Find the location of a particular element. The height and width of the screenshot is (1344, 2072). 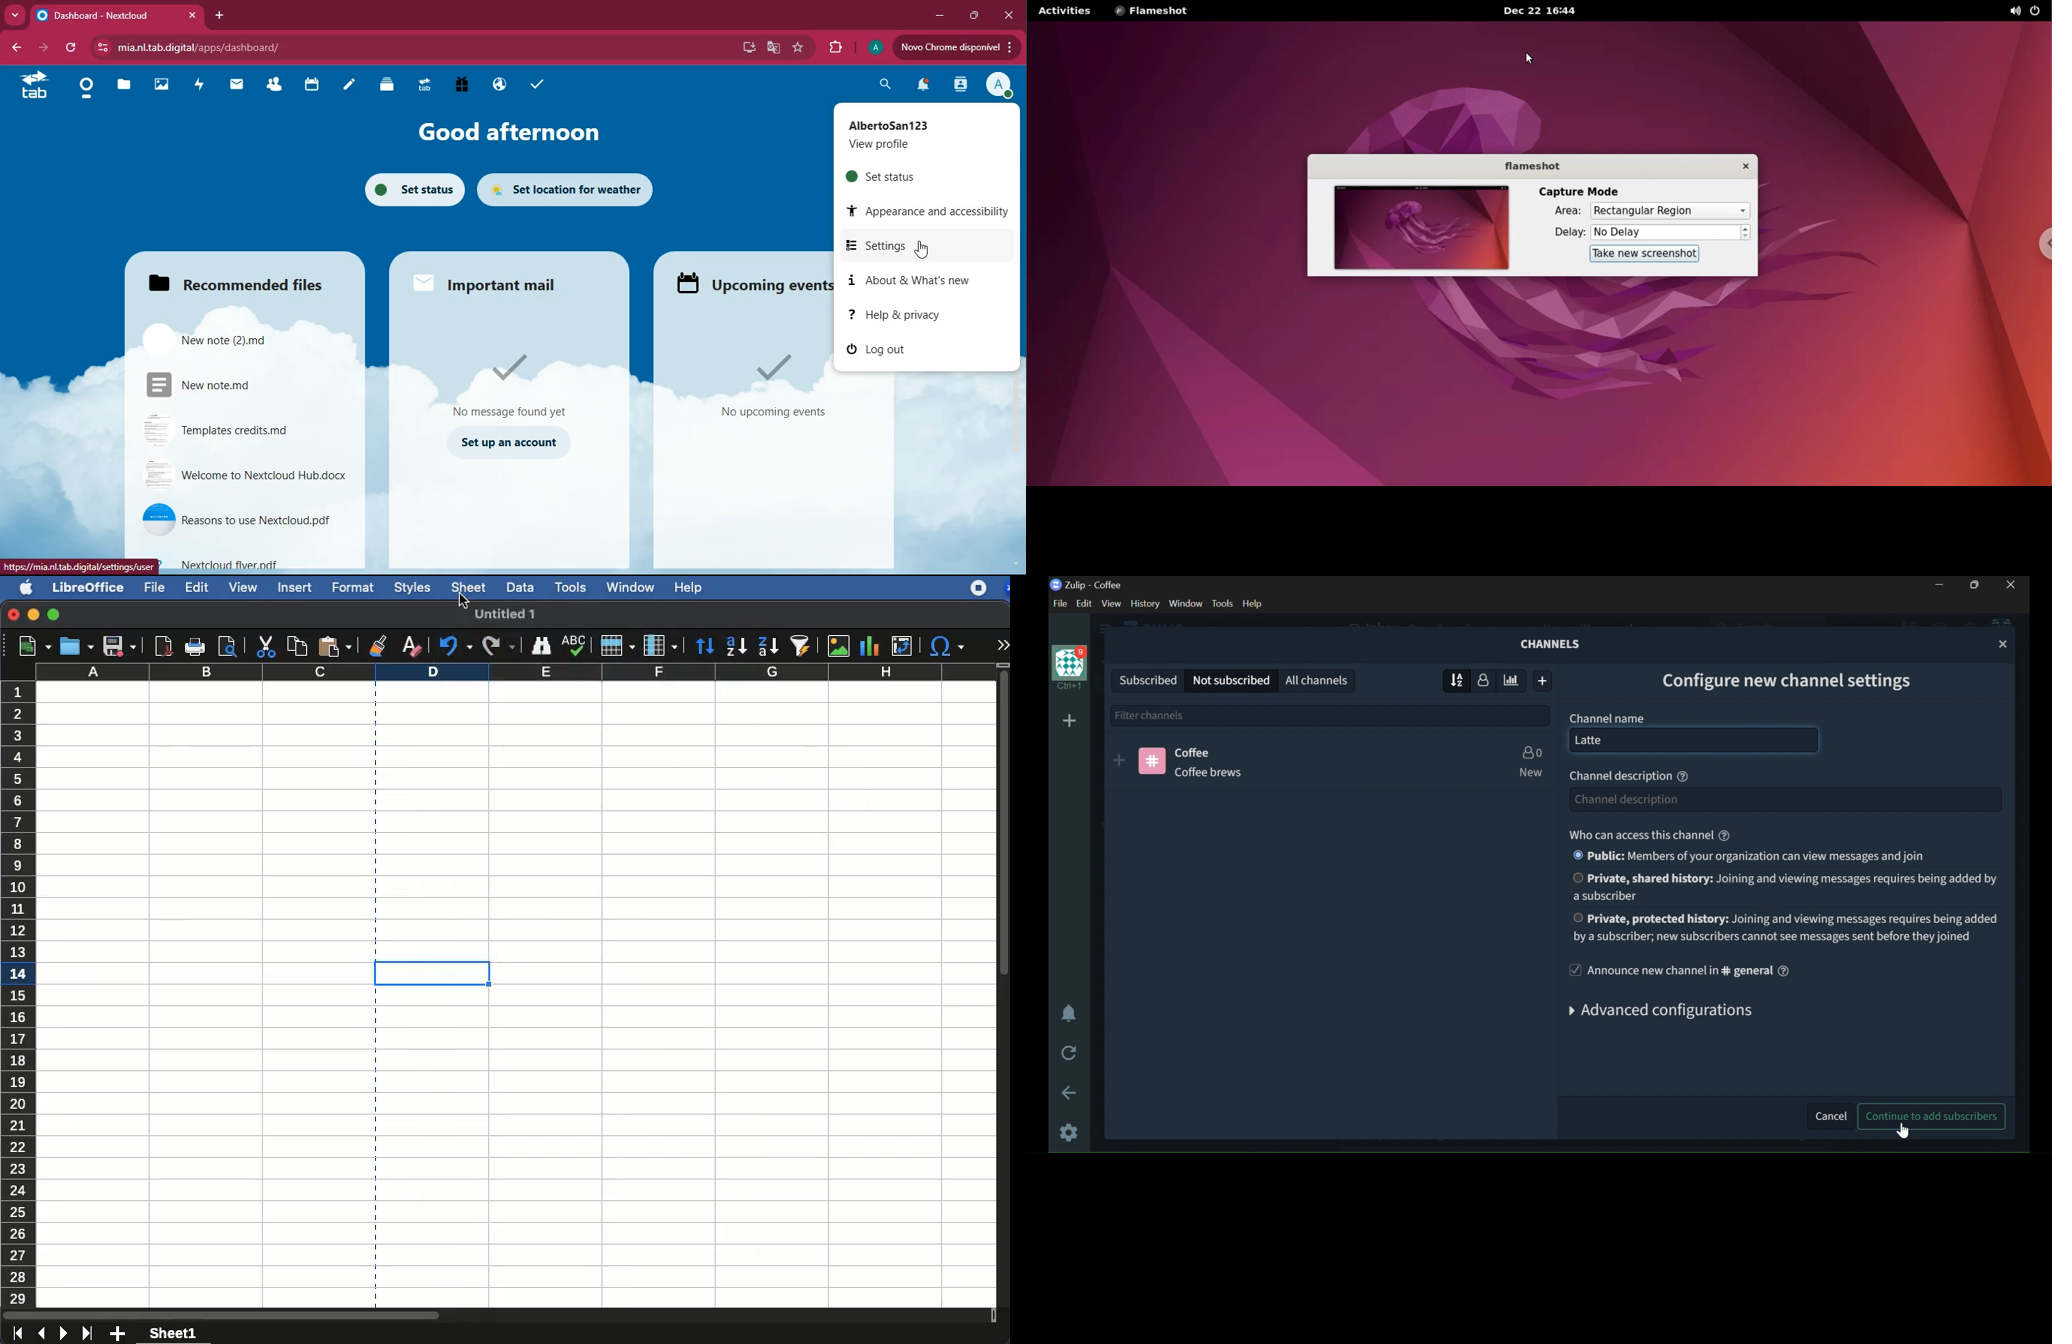

scroll is located at coordinates (499, 1314).